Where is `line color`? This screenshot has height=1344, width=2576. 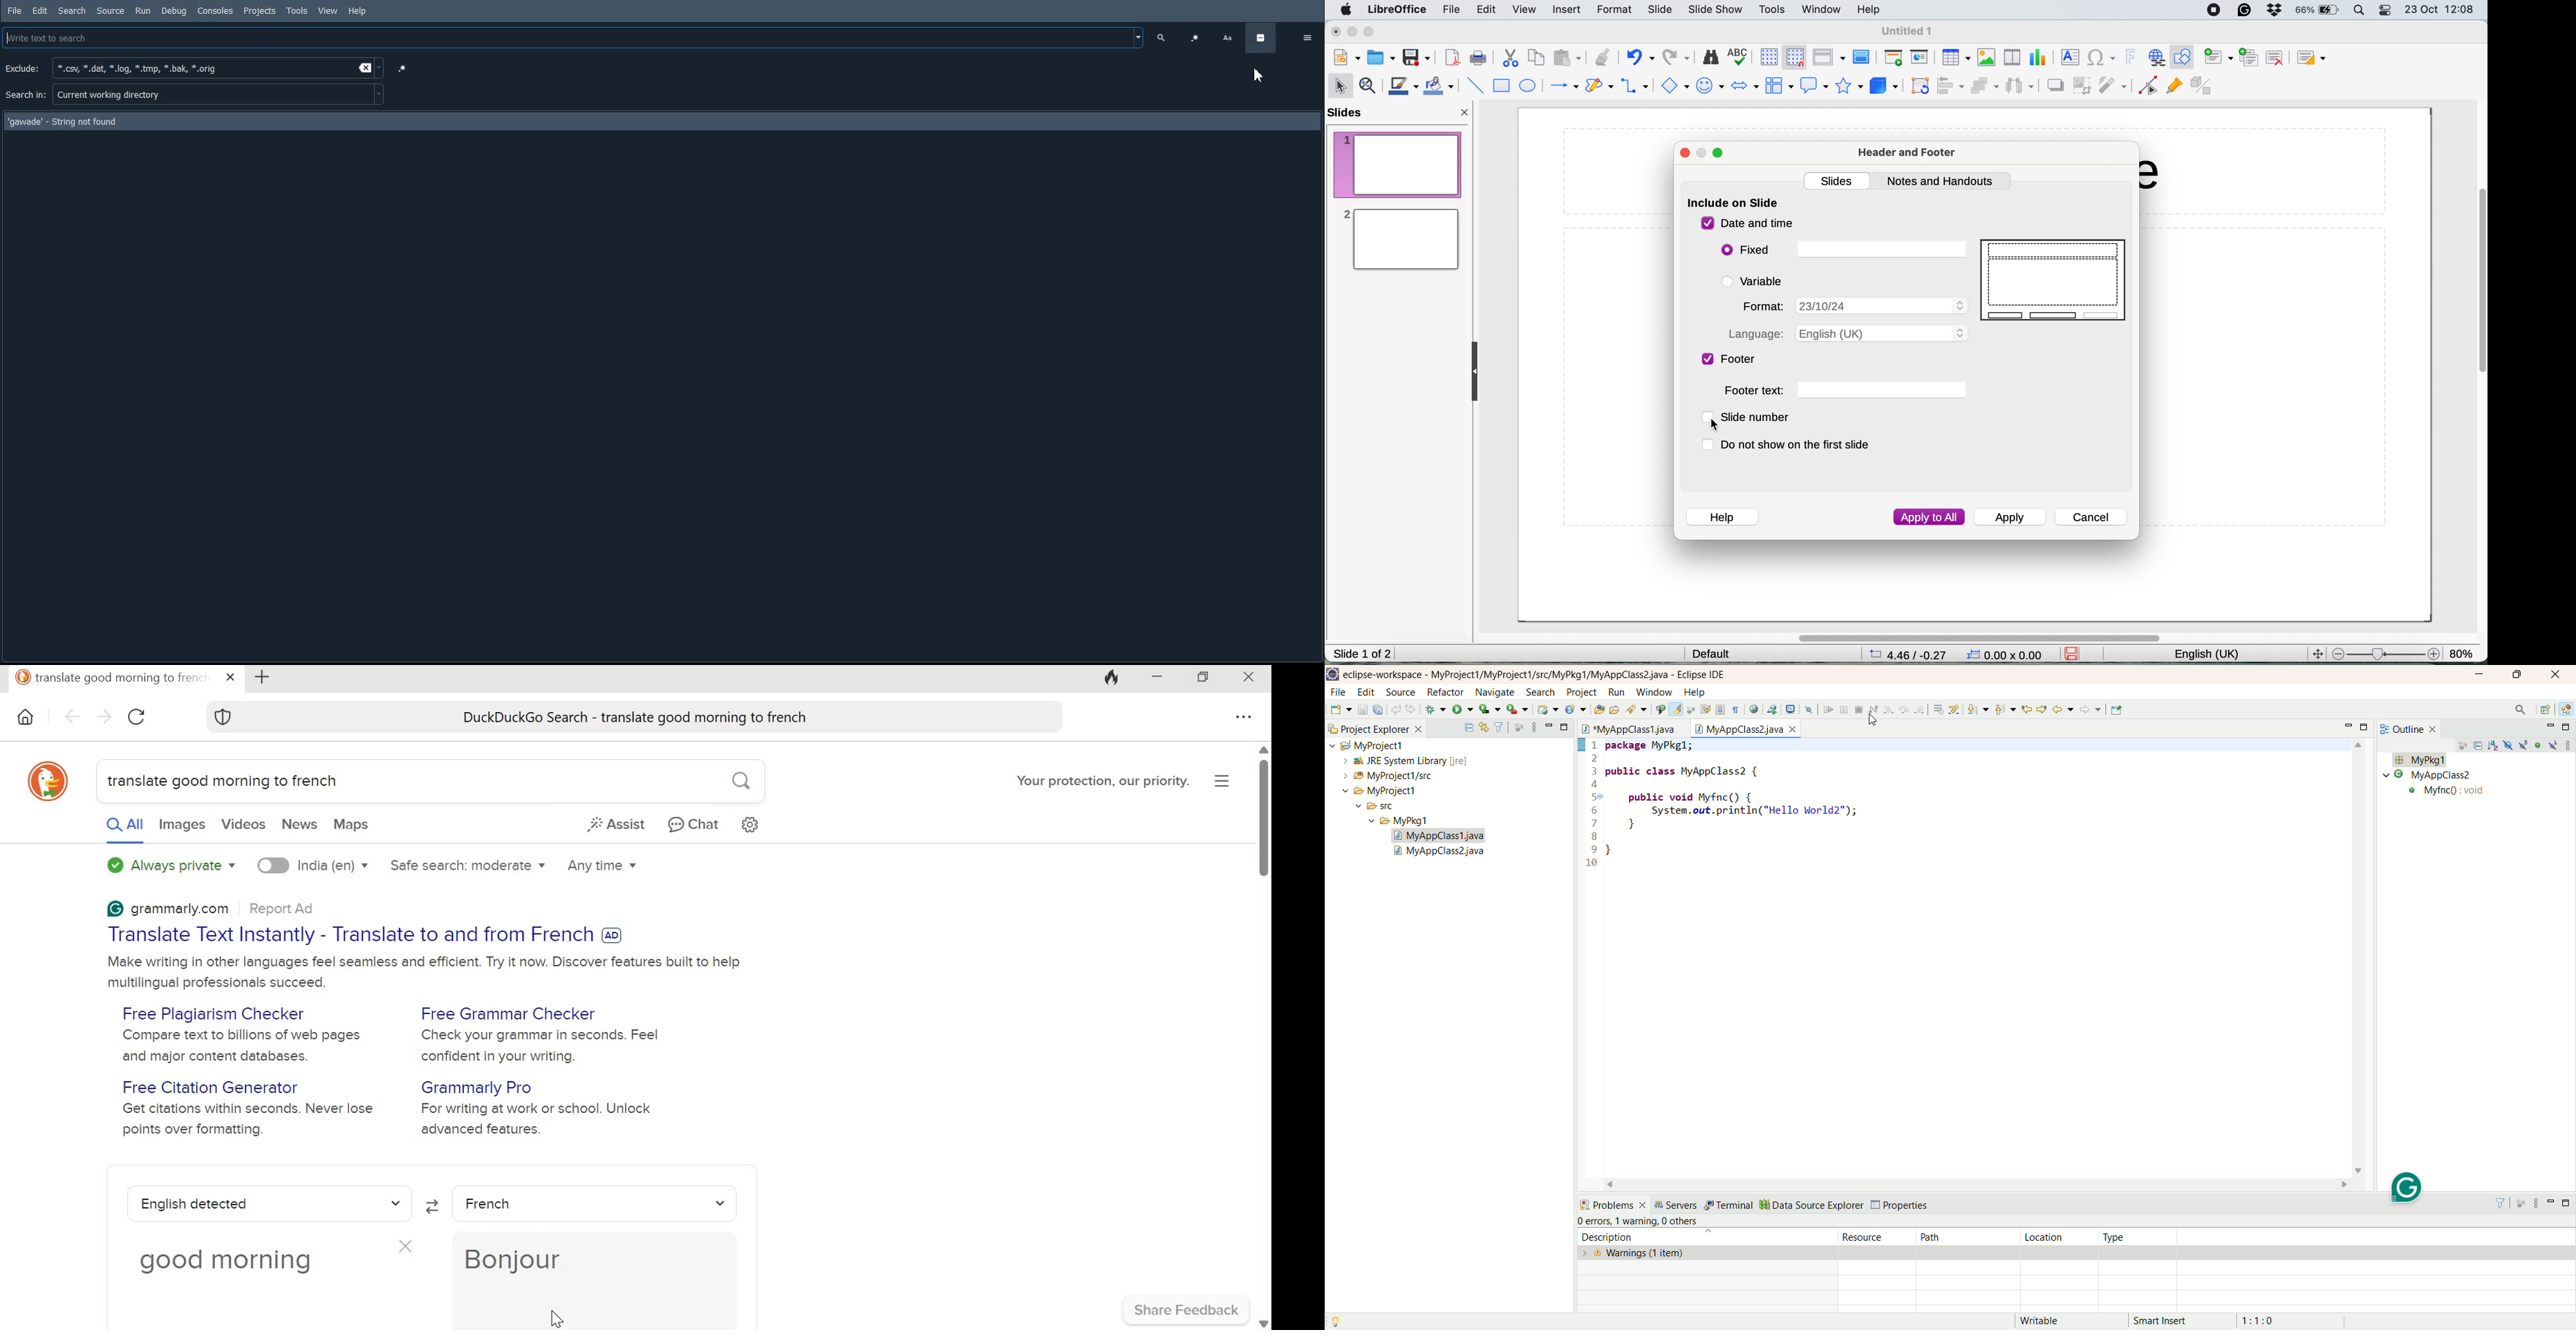
line color is located at coordinates (1403, 86).